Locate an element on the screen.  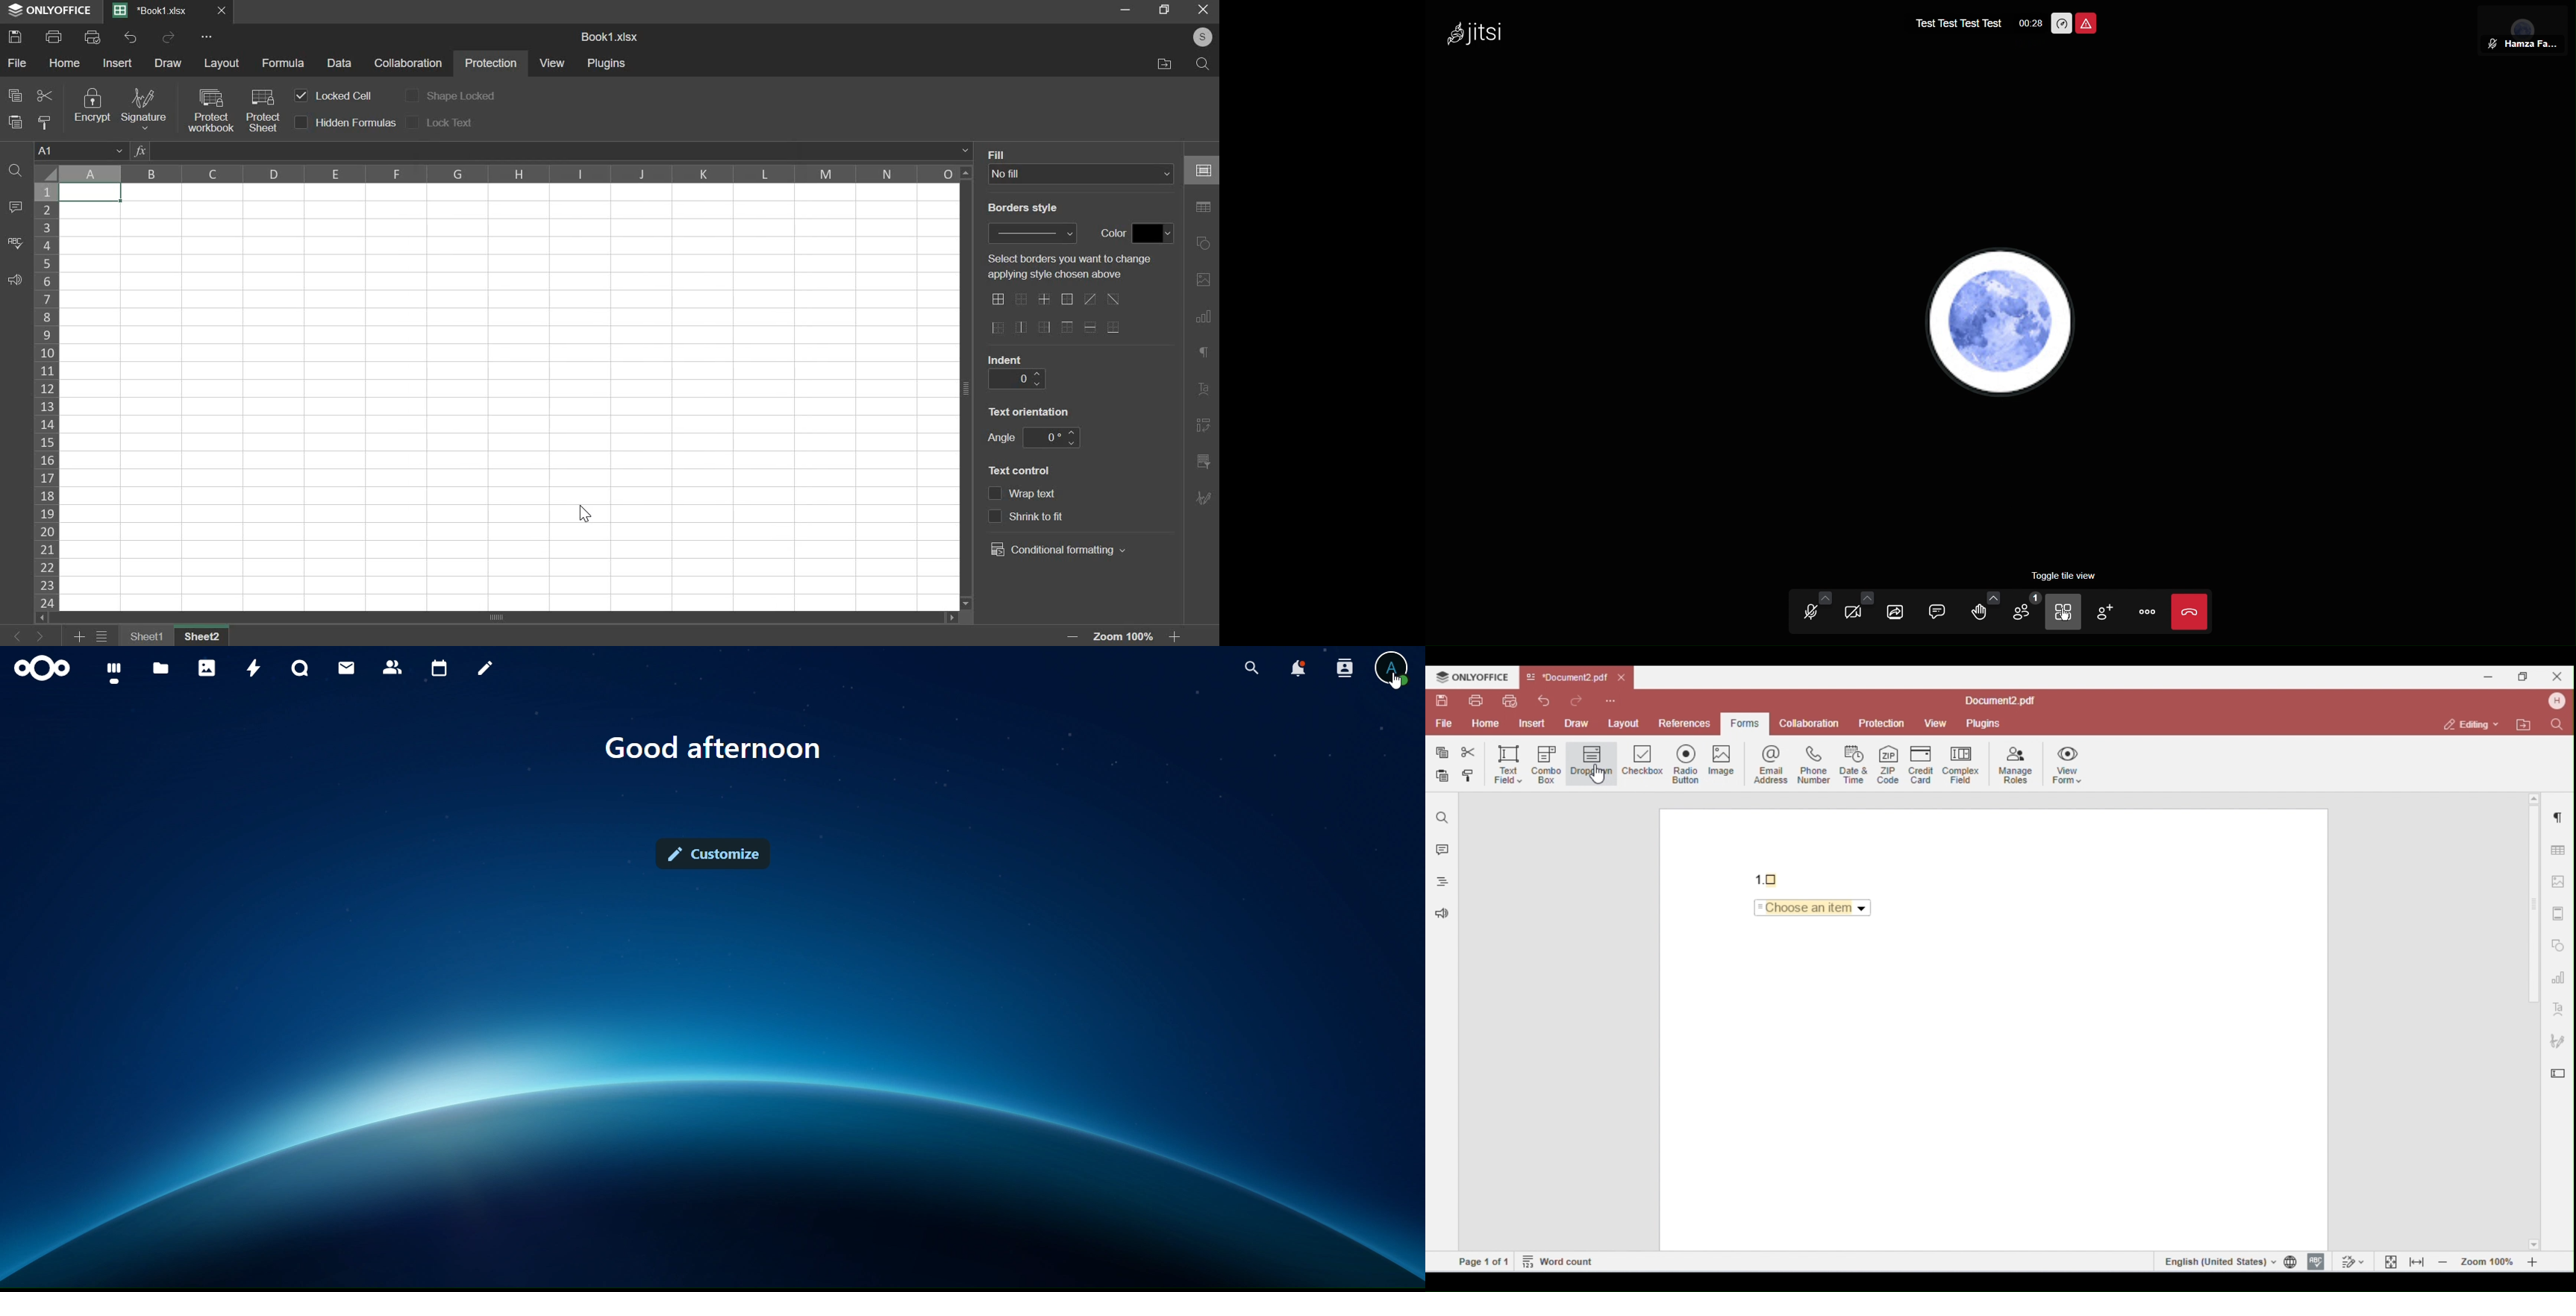
text is located at coordinates (719, 750).